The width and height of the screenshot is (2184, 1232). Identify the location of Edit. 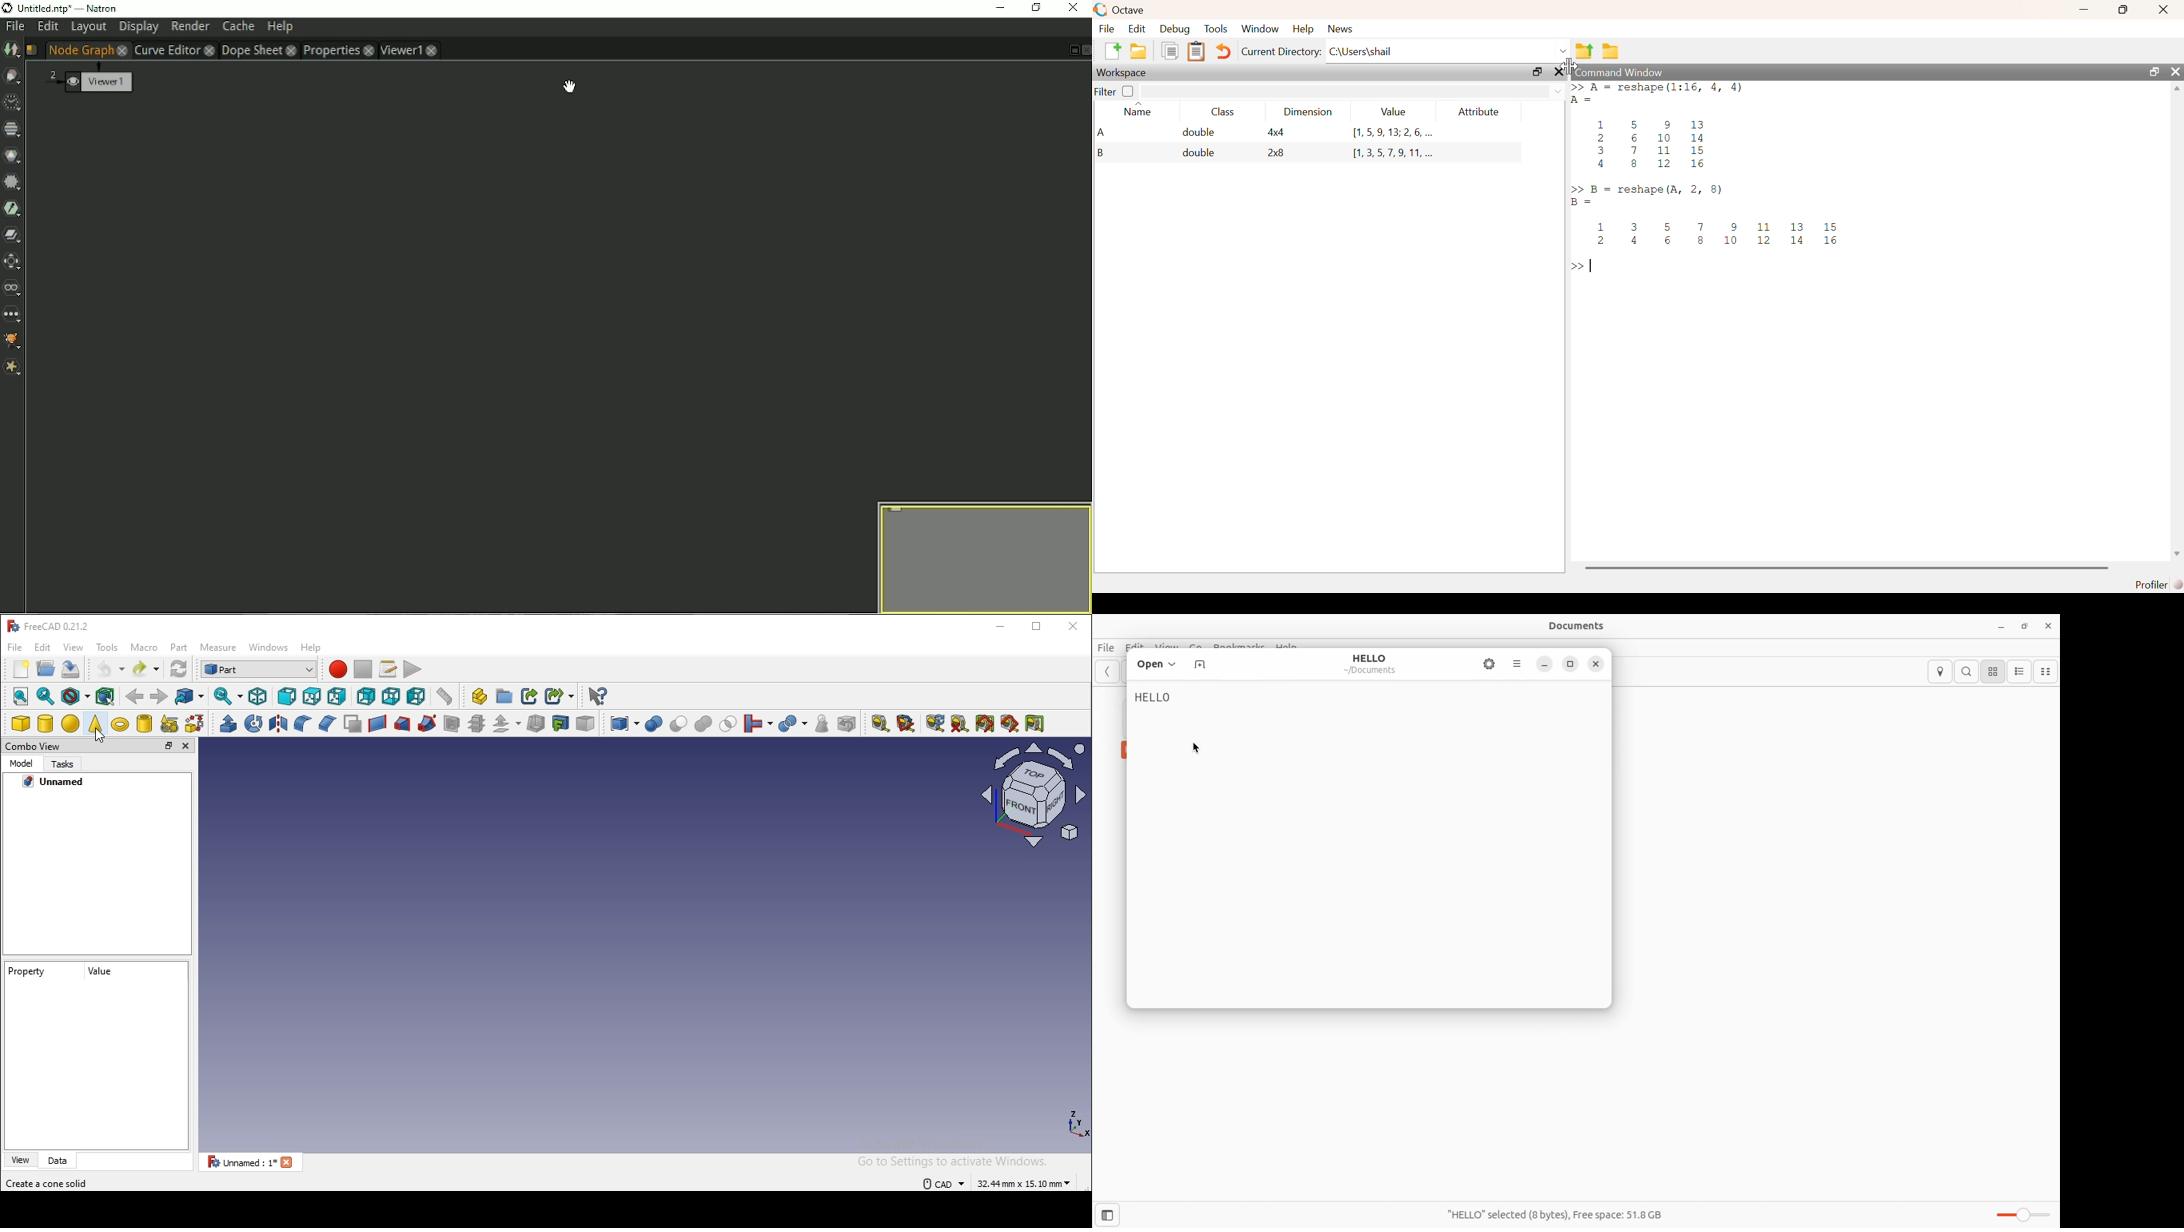
(47, 27).